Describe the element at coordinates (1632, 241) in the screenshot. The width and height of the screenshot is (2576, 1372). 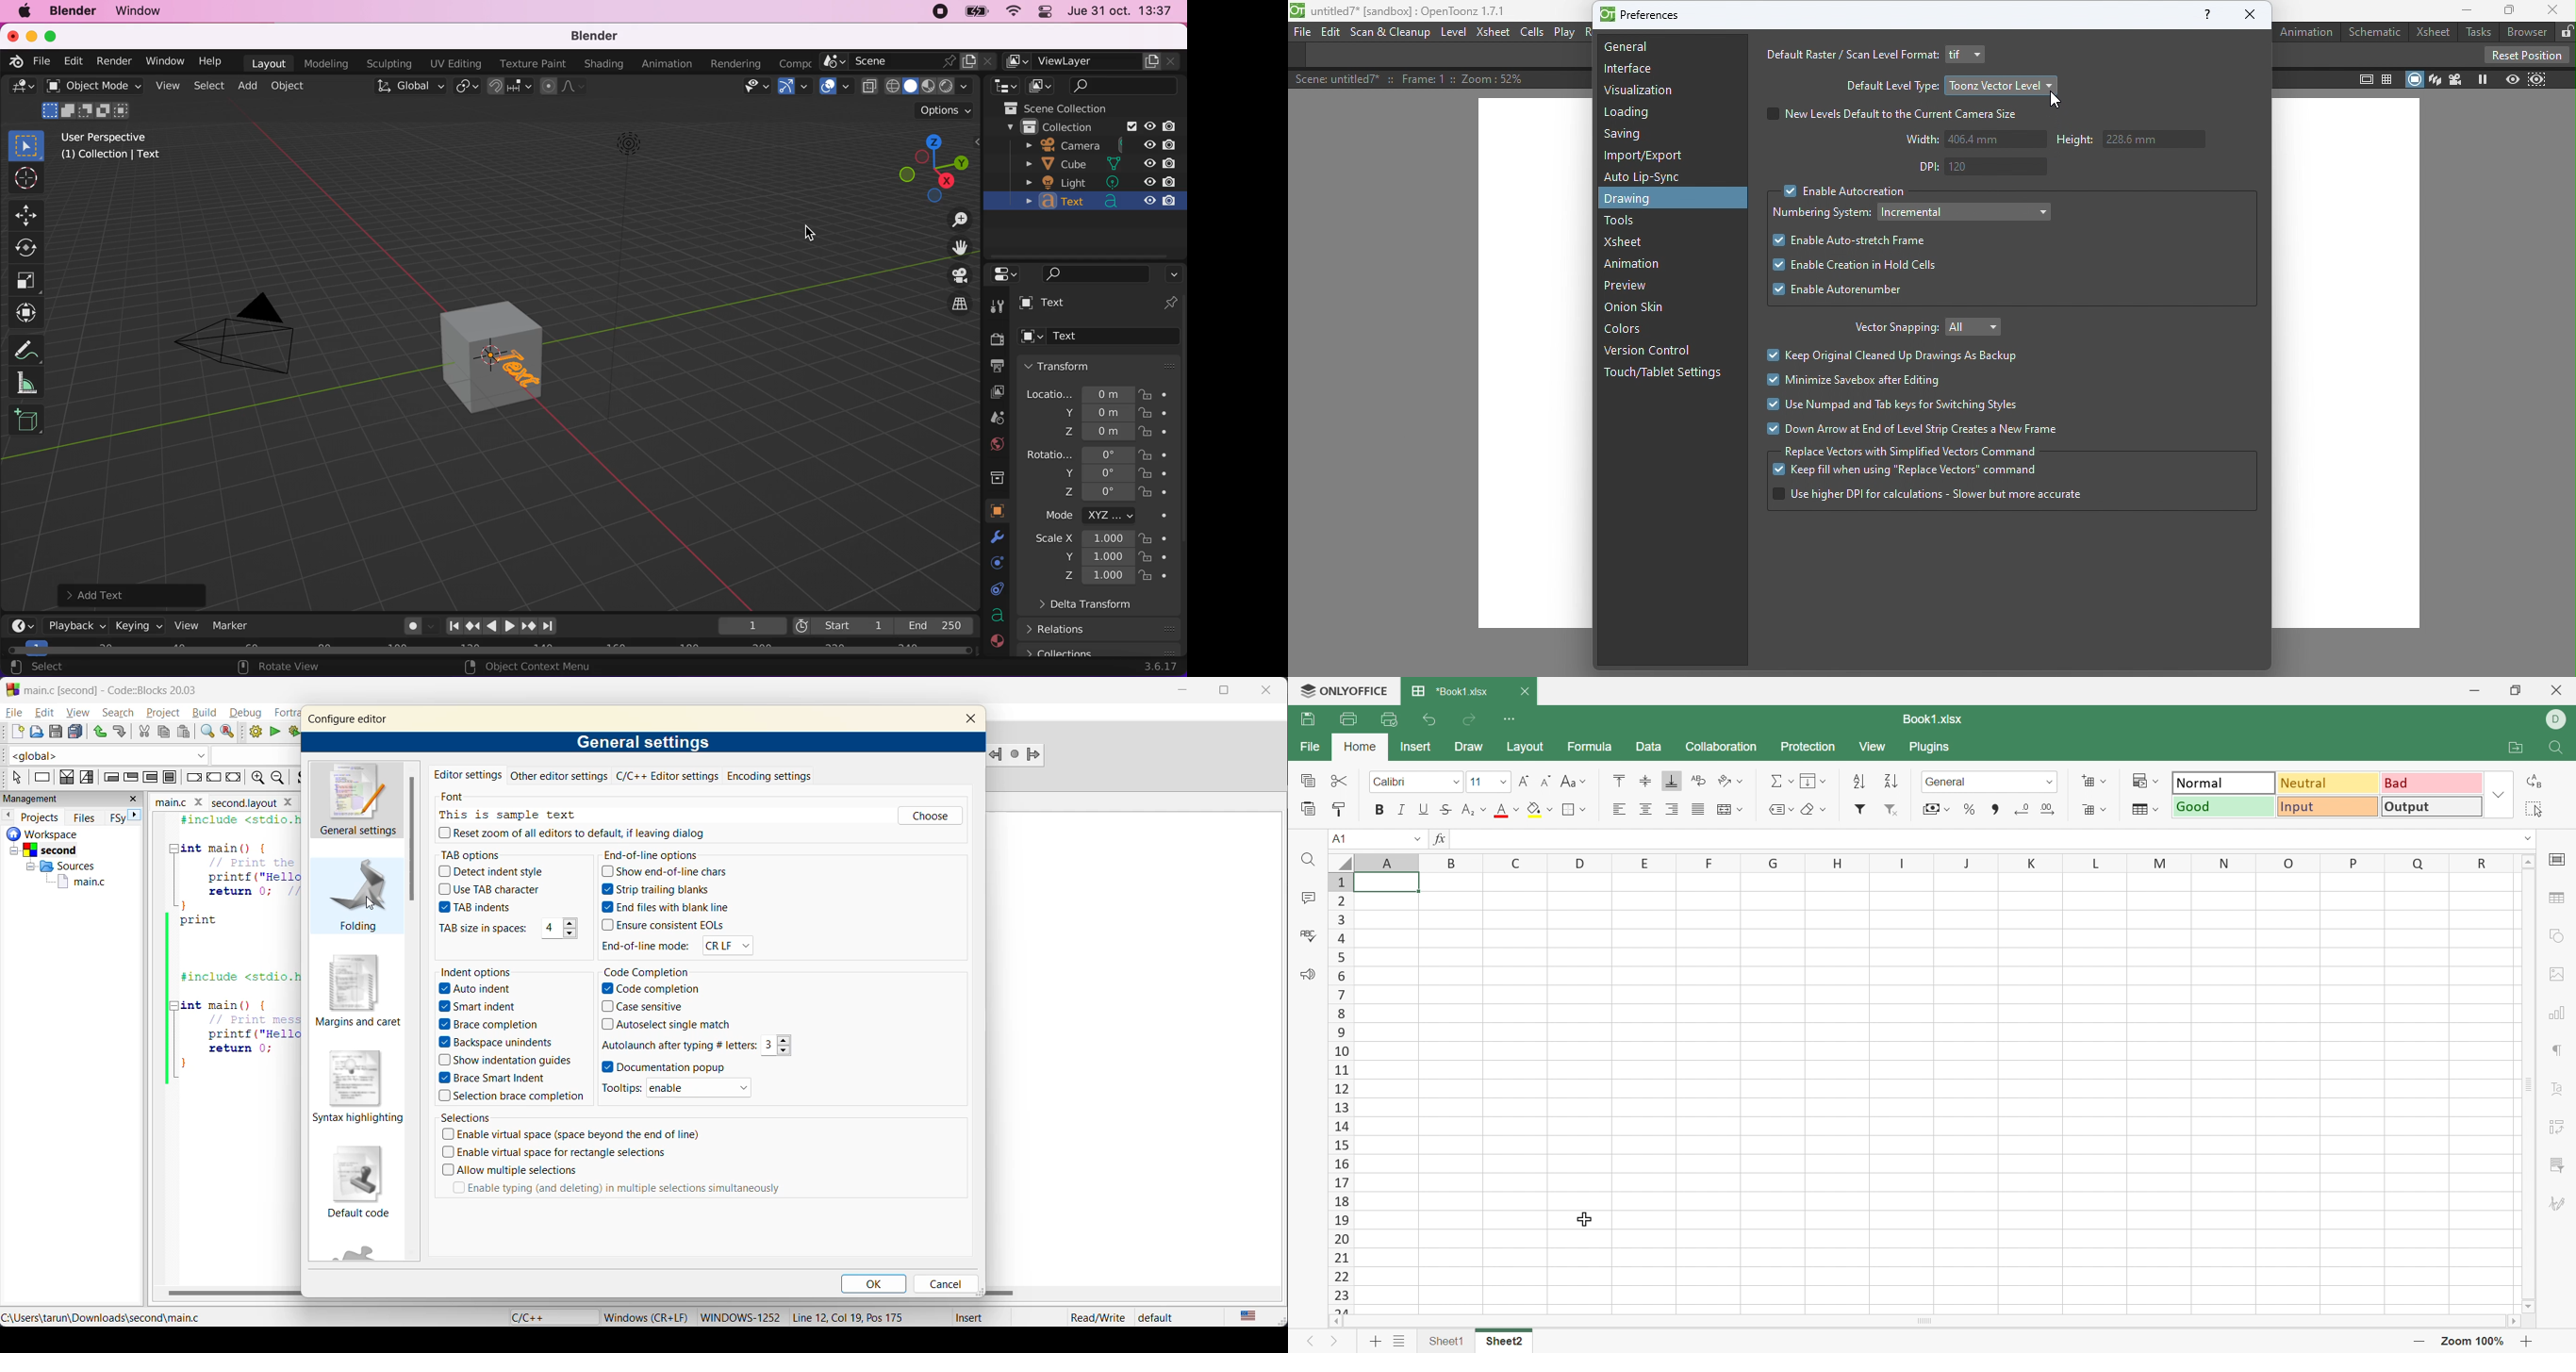
I see `Xsheet` at that location.